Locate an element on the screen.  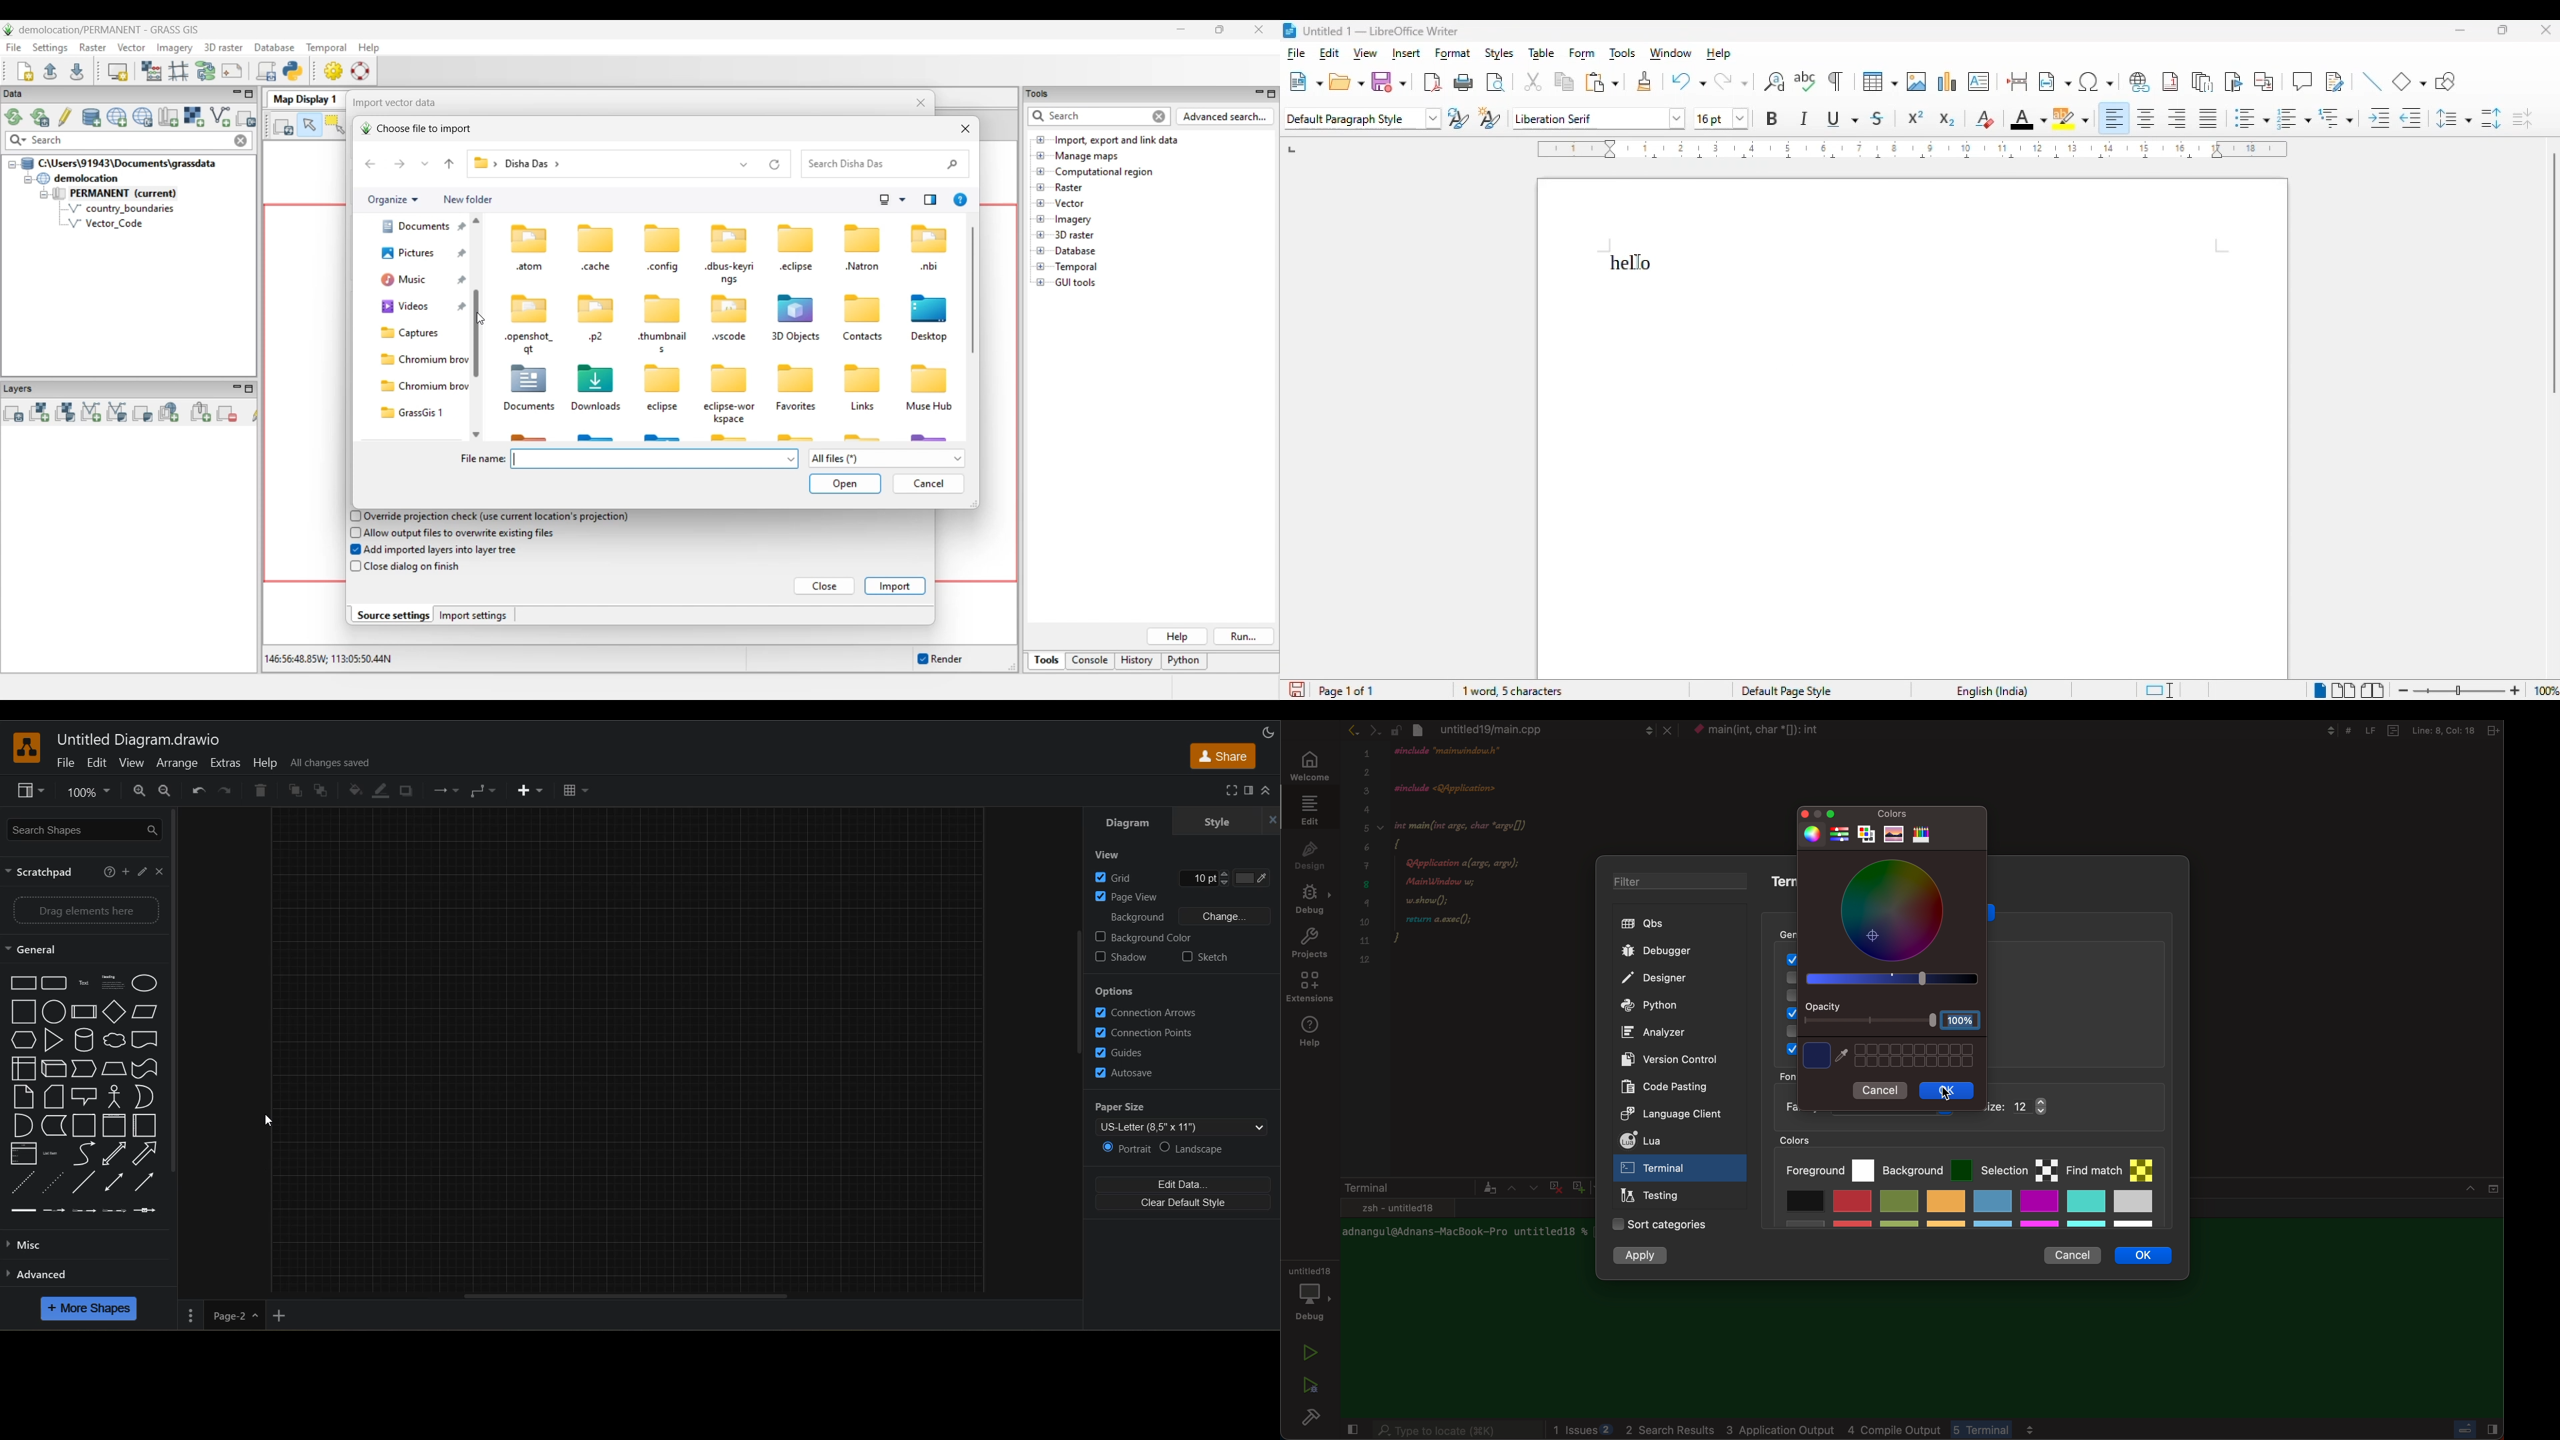
subscript is located at coordinates (1946, 120).